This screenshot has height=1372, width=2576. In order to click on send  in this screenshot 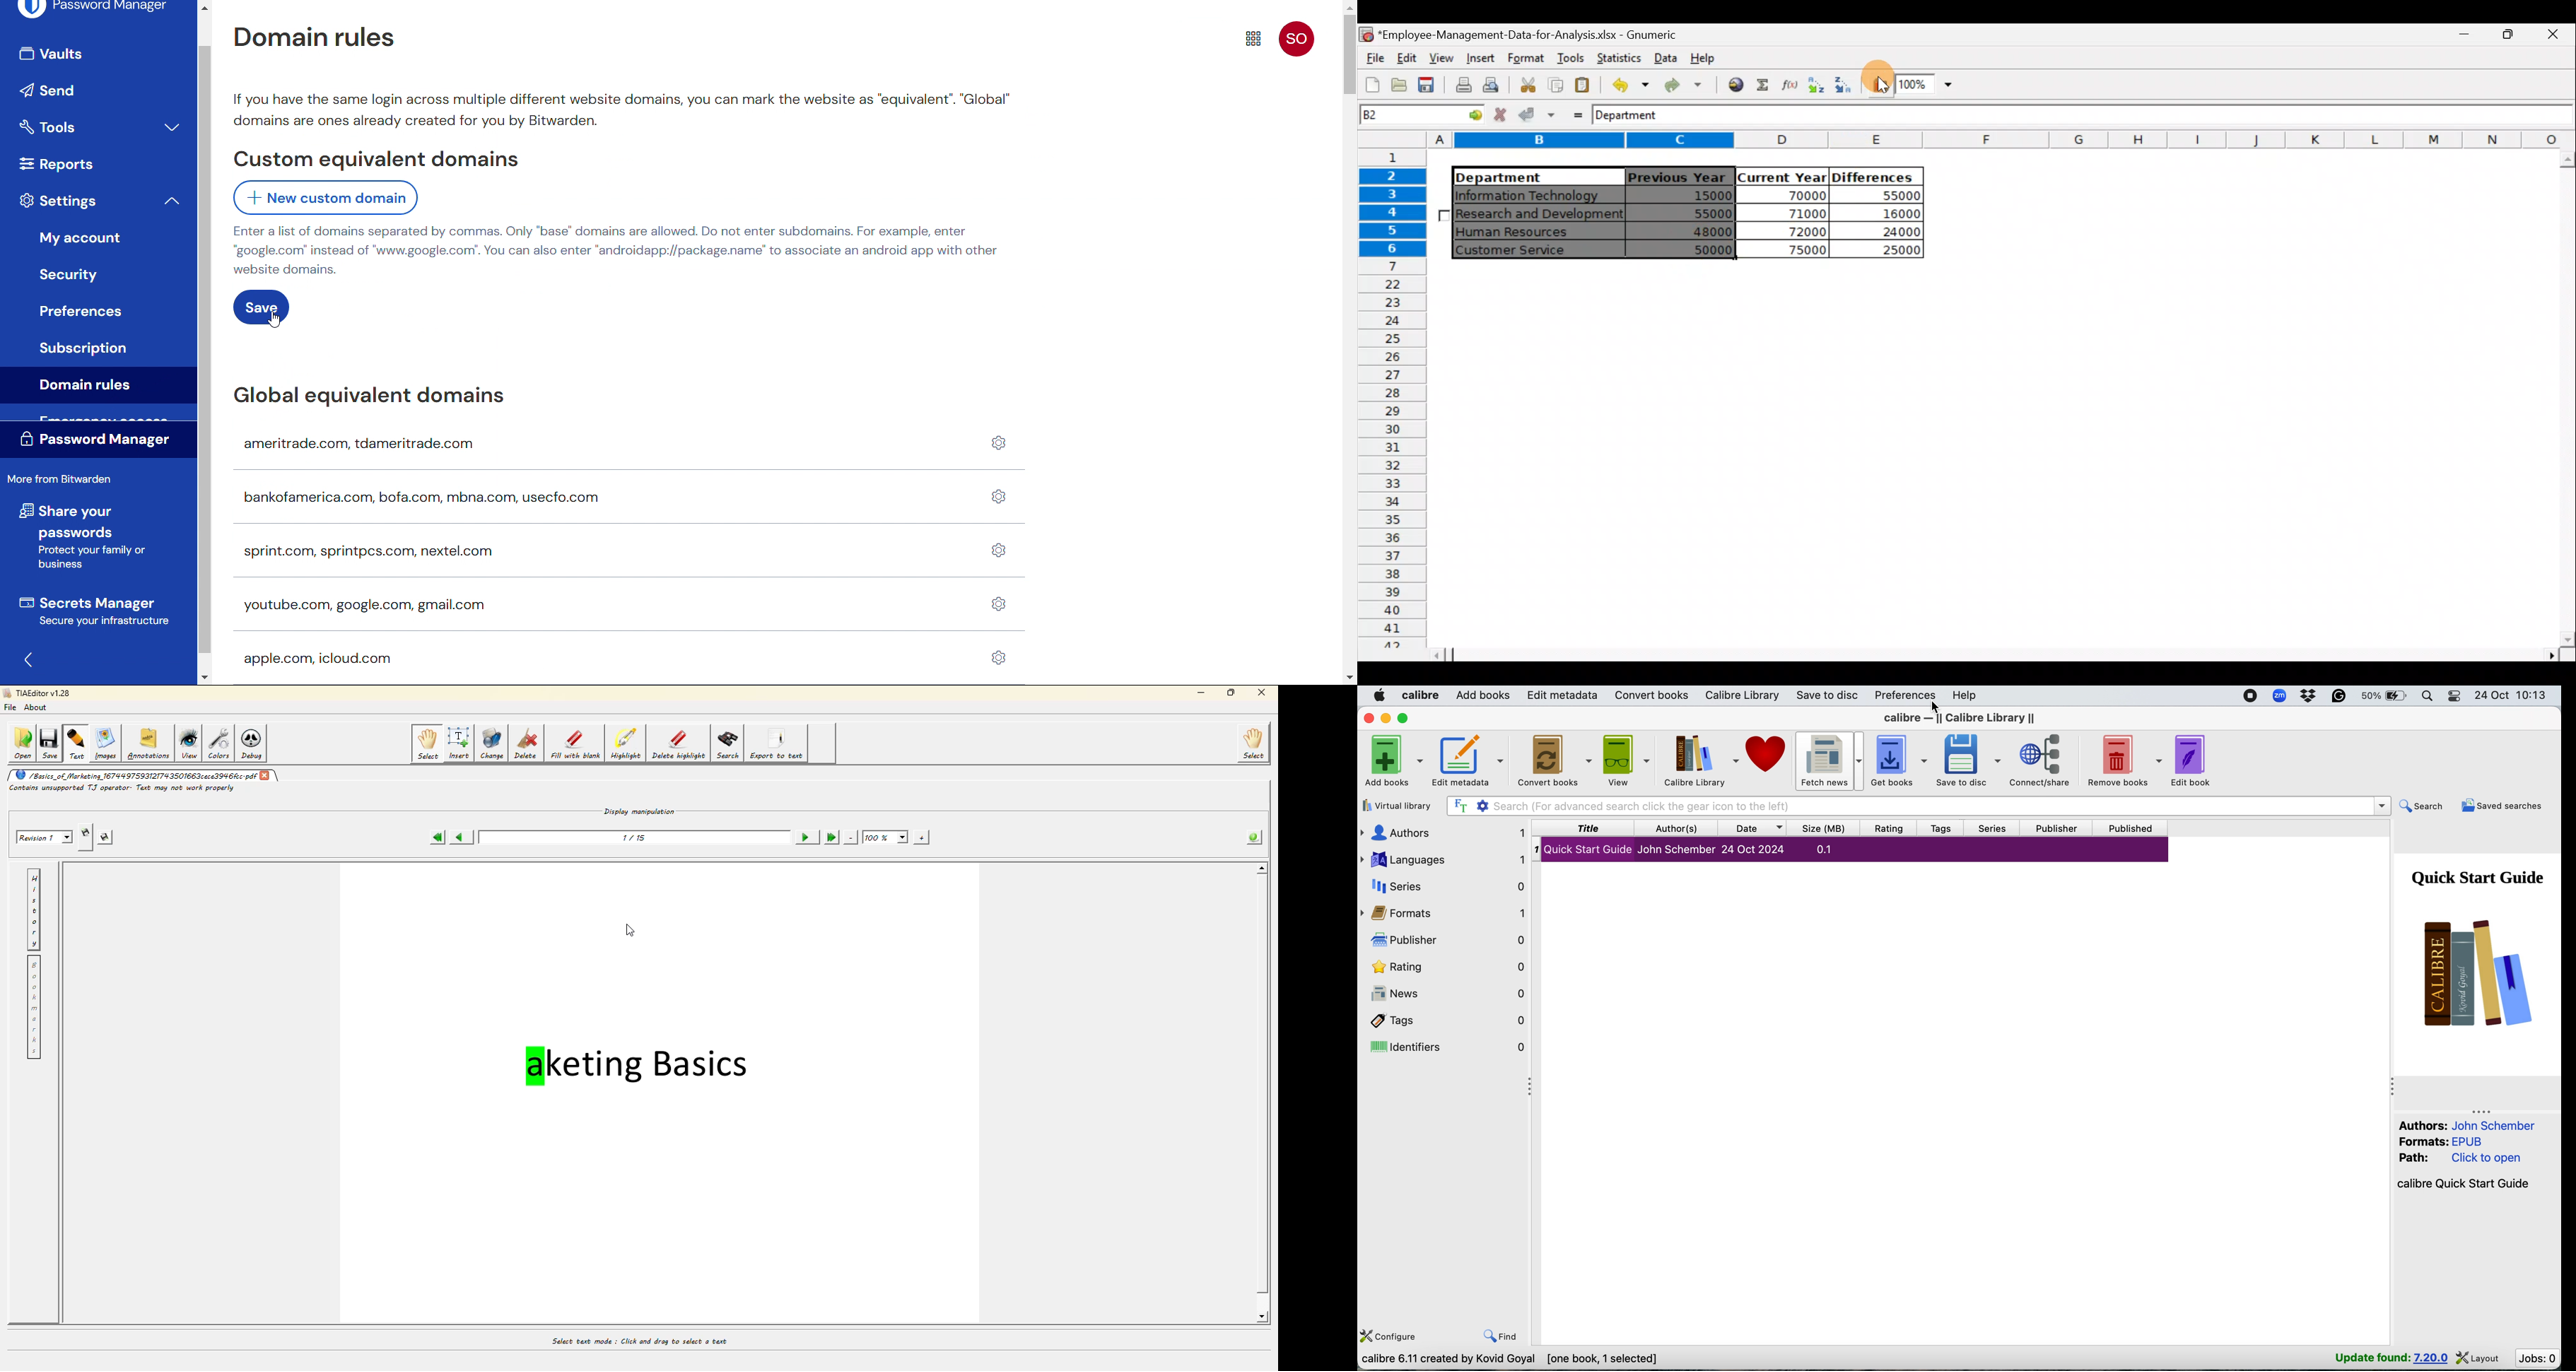, I will do `click(90, 89)`.